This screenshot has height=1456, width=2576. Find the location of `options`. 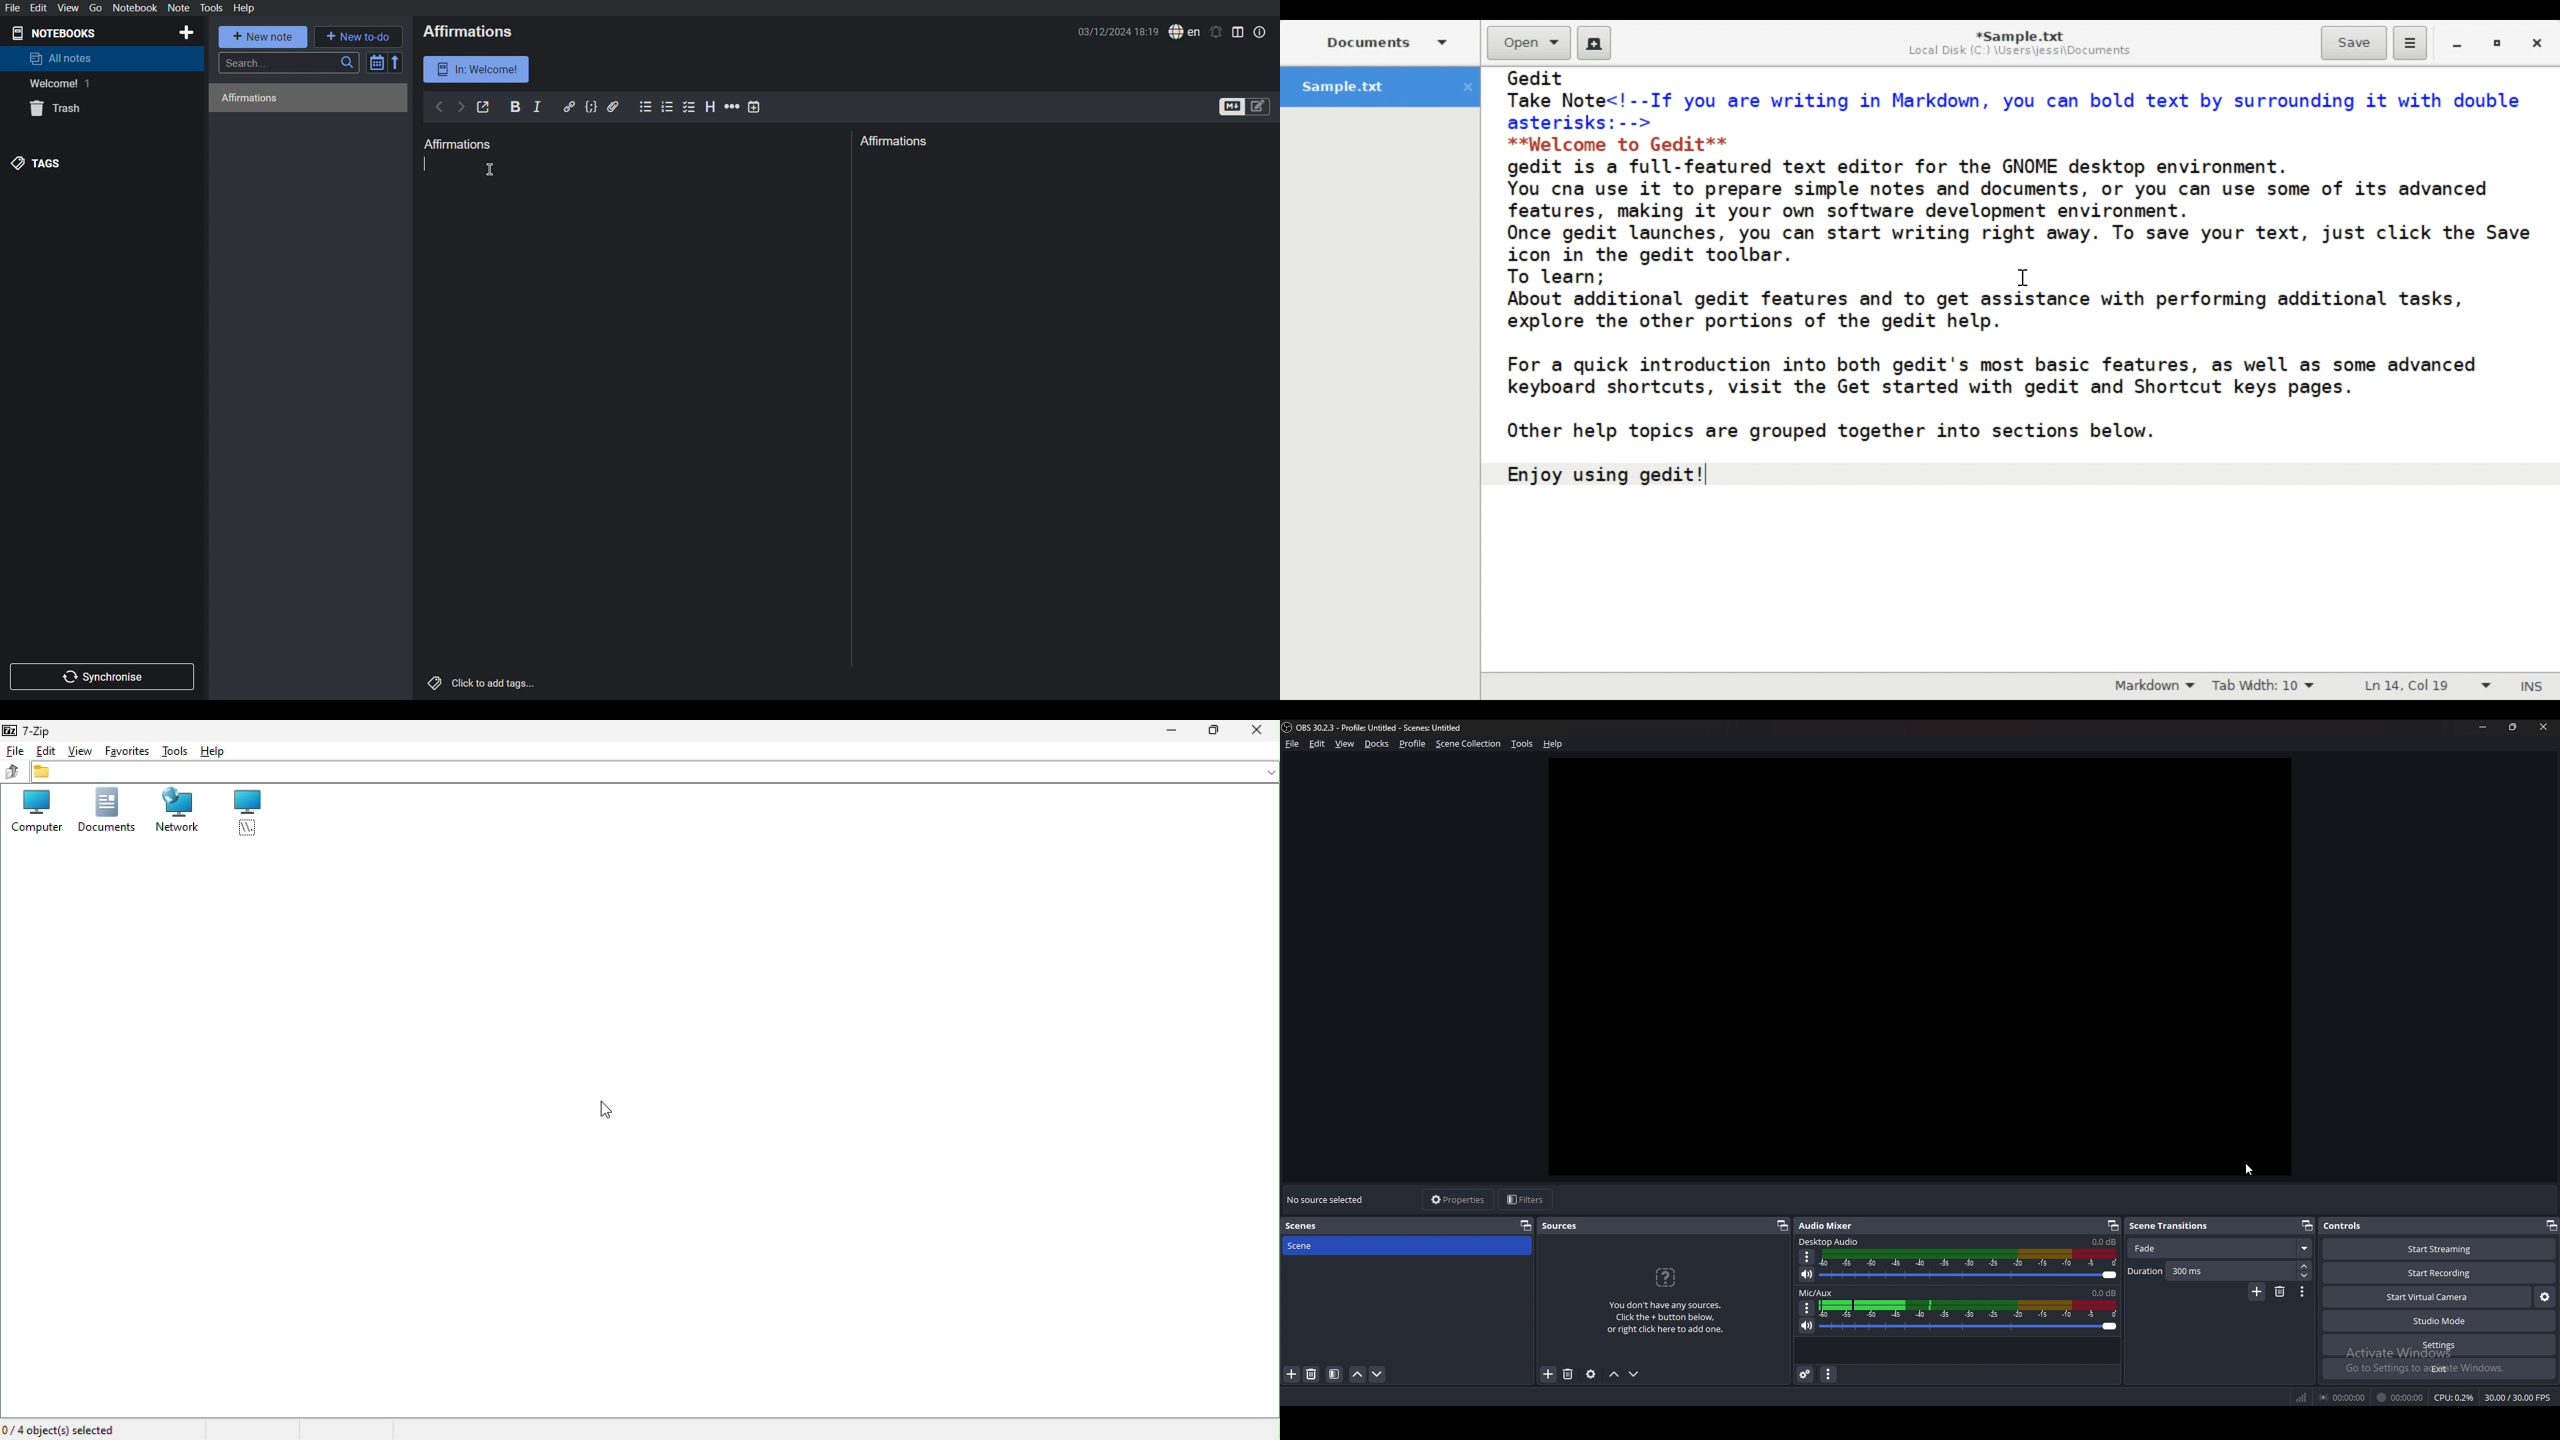

options is located at coordinates (1808, 1257).